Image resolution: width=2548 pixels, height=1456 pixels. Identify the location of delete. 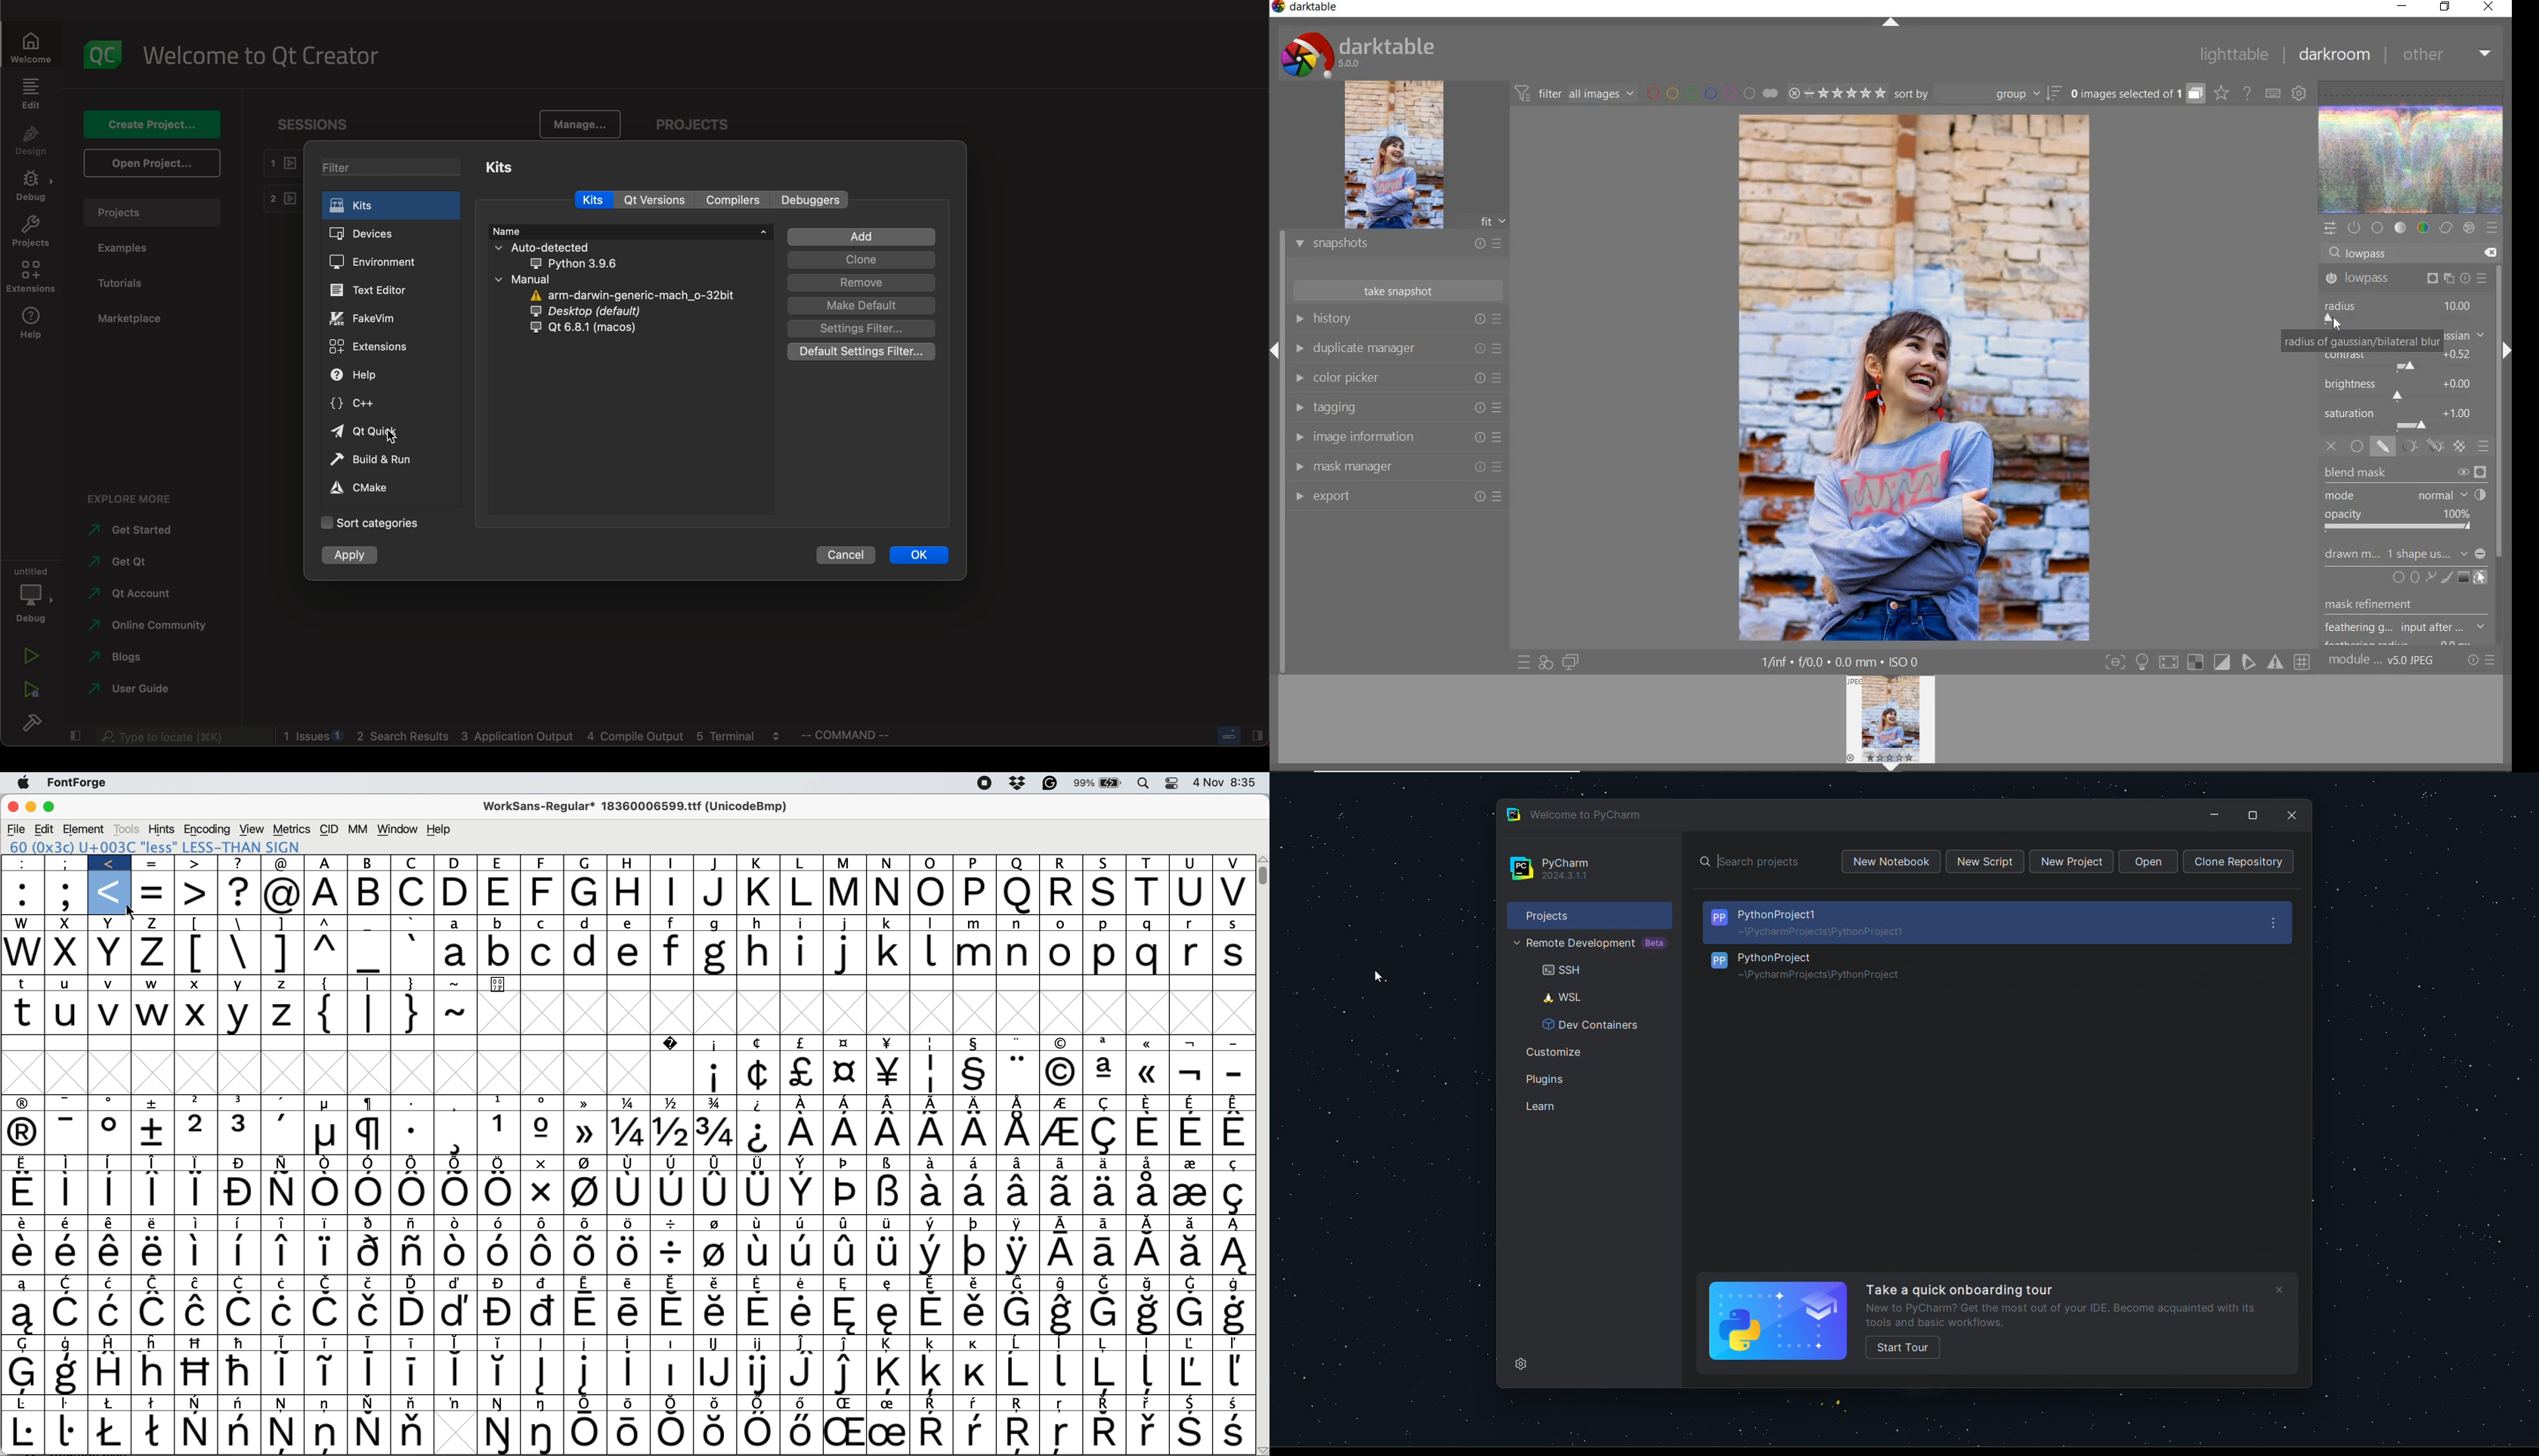
(2488, 251).